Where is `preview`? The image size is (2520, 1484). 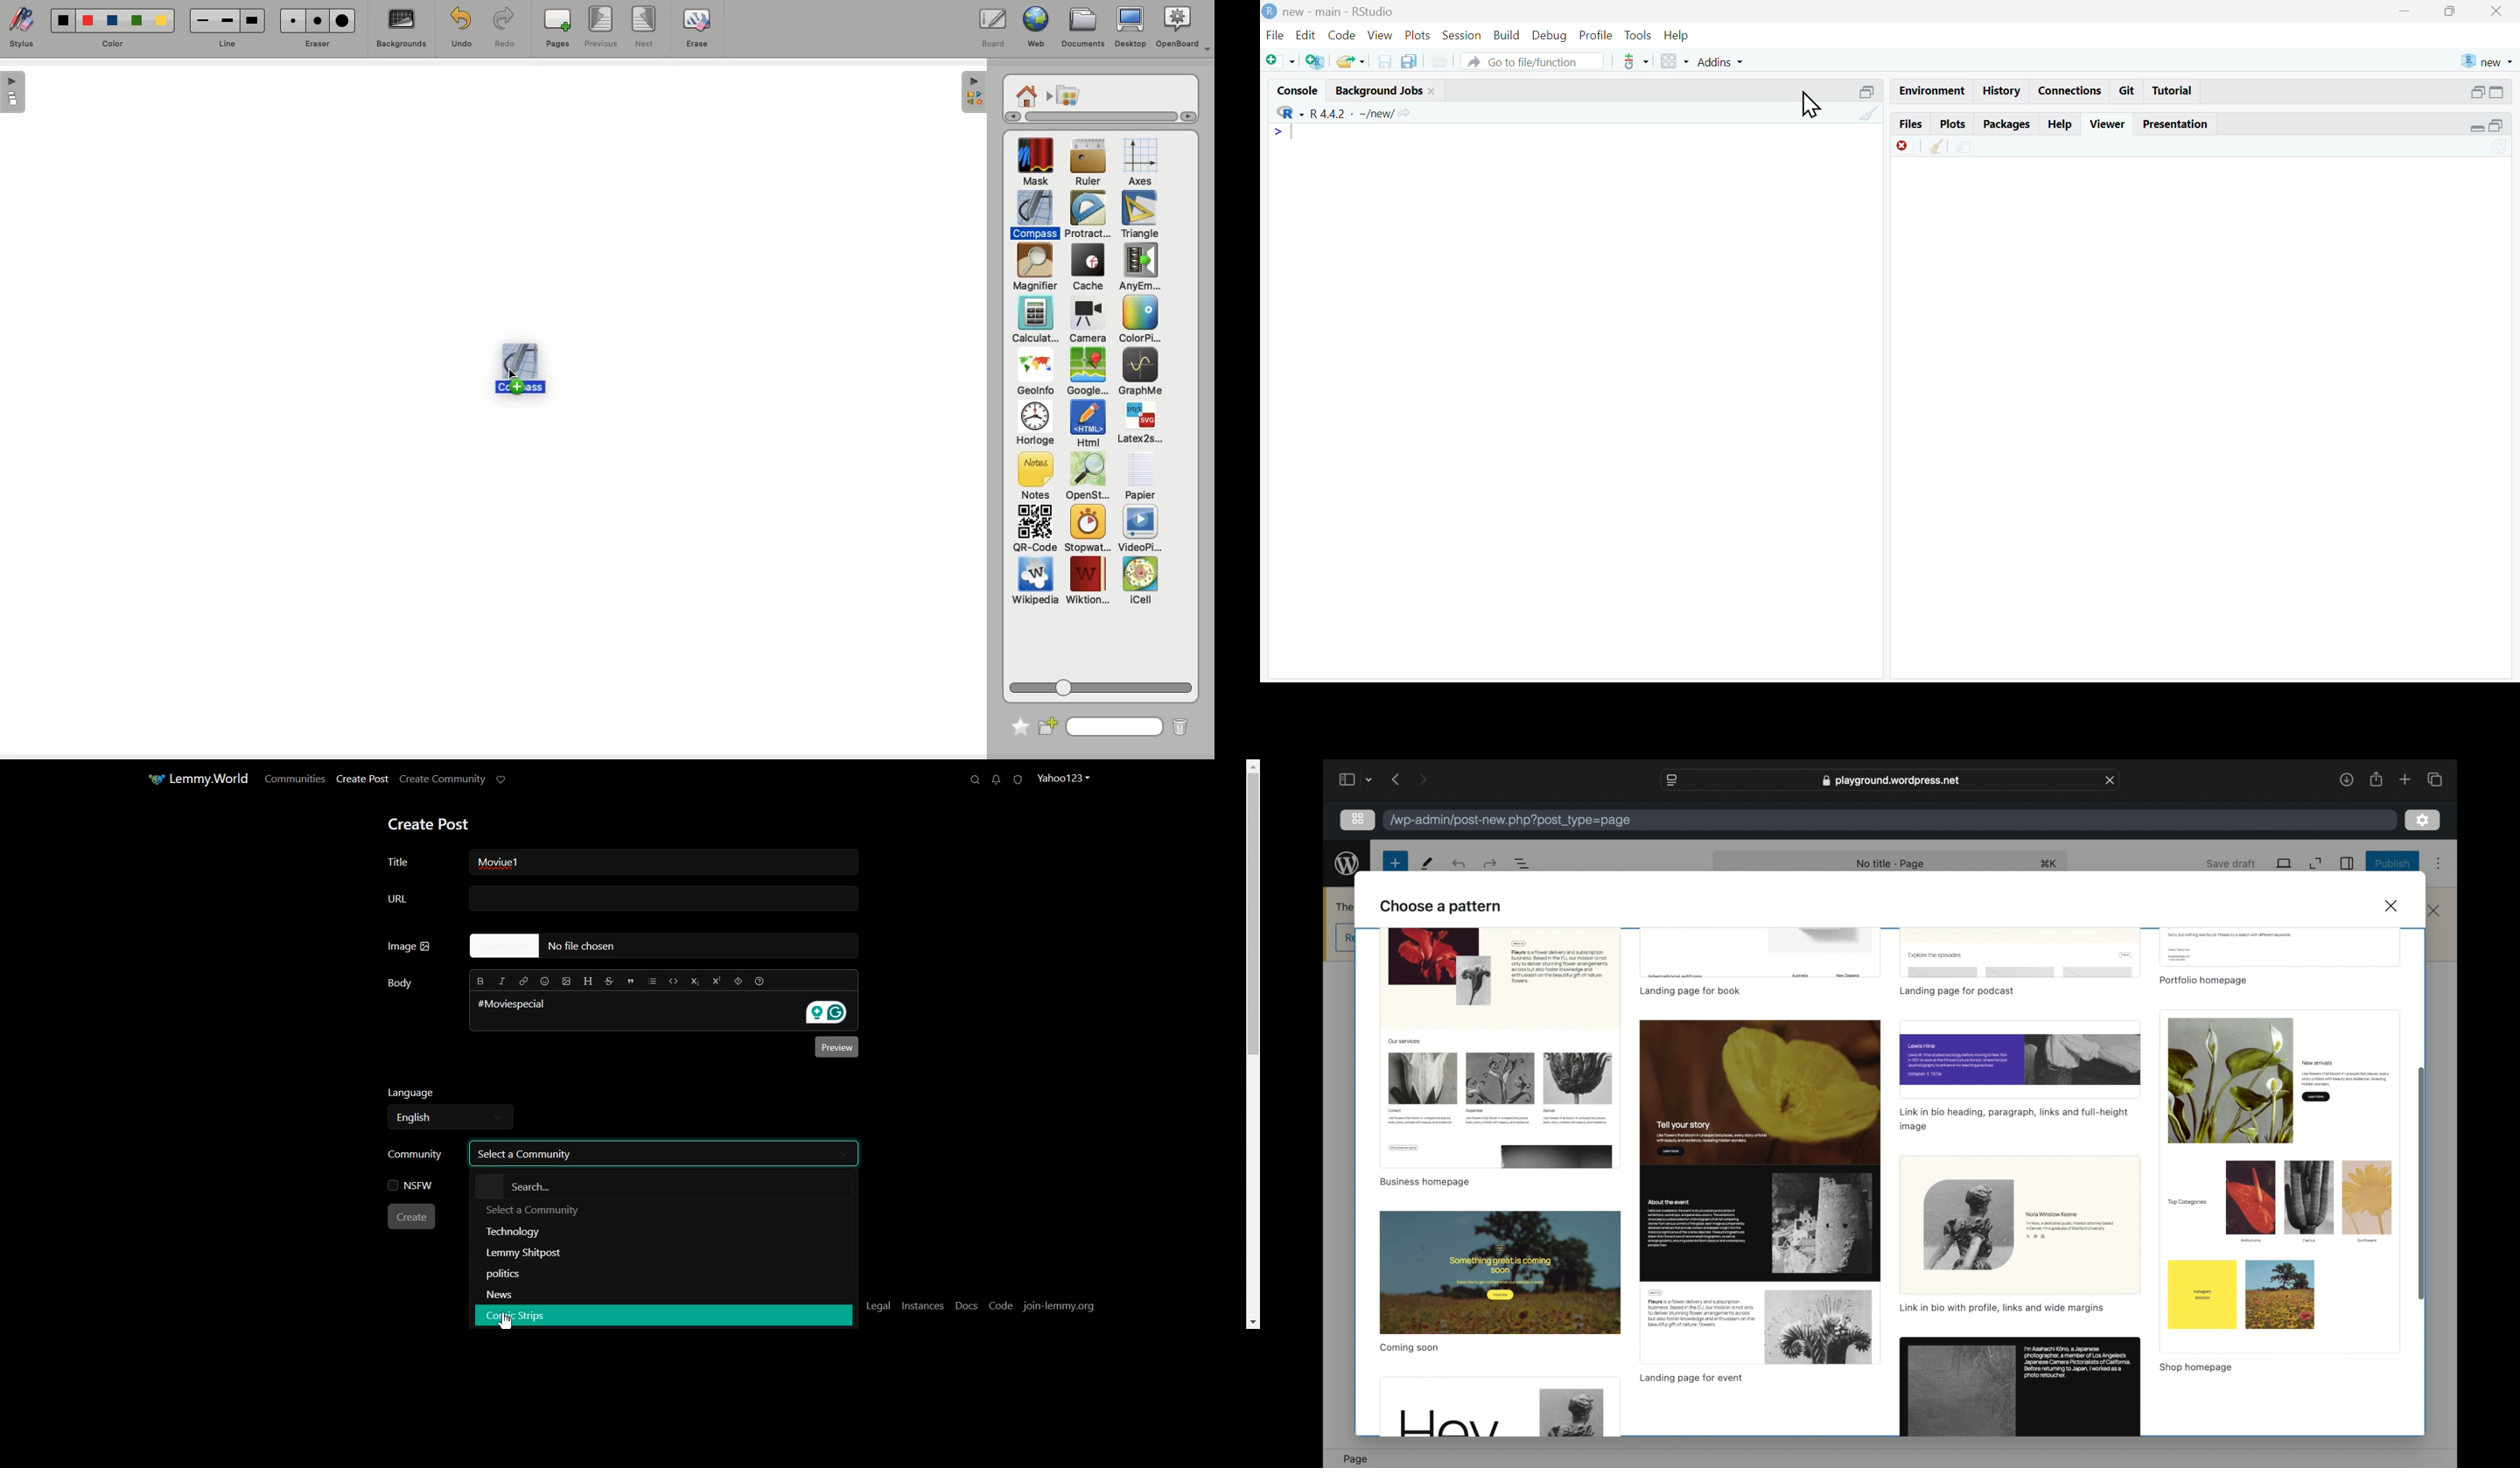 preview is located at coordinates (1759, 1192).